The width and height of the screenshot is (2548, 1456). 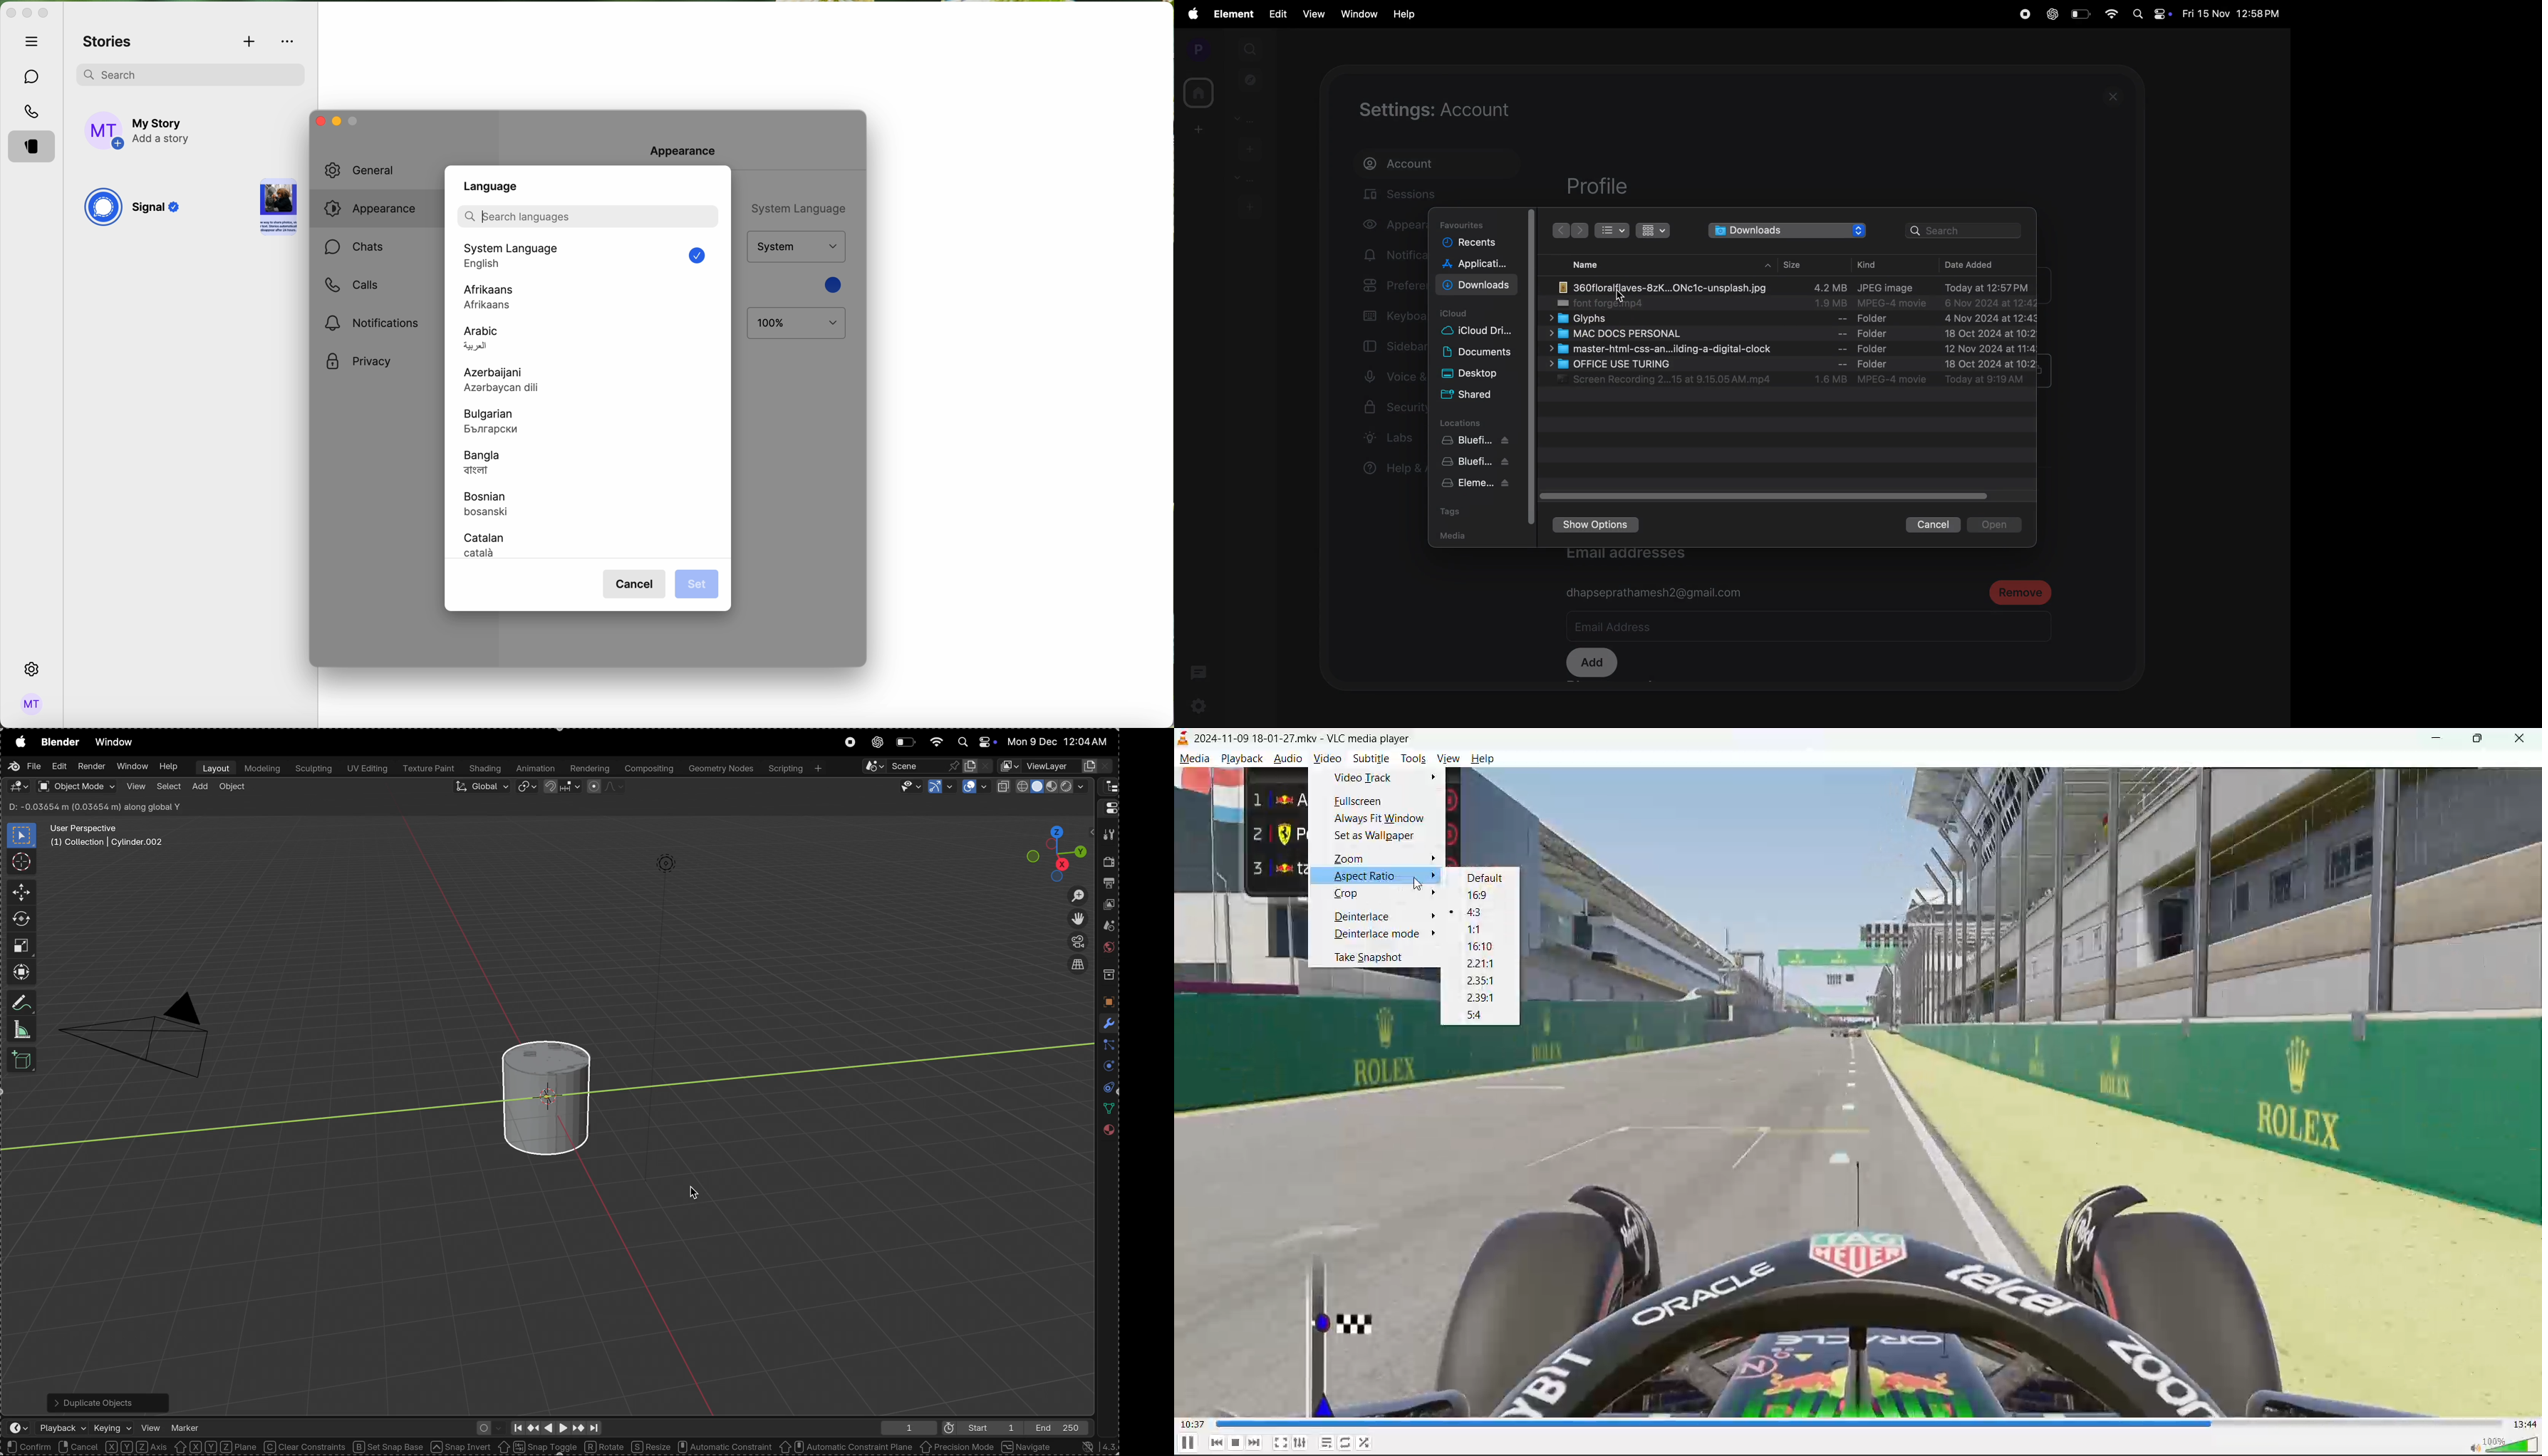 What do you see at coordinates (1359, 802) in the screenshot?
I see `fullscreen` at bounding box center [1359, 802].